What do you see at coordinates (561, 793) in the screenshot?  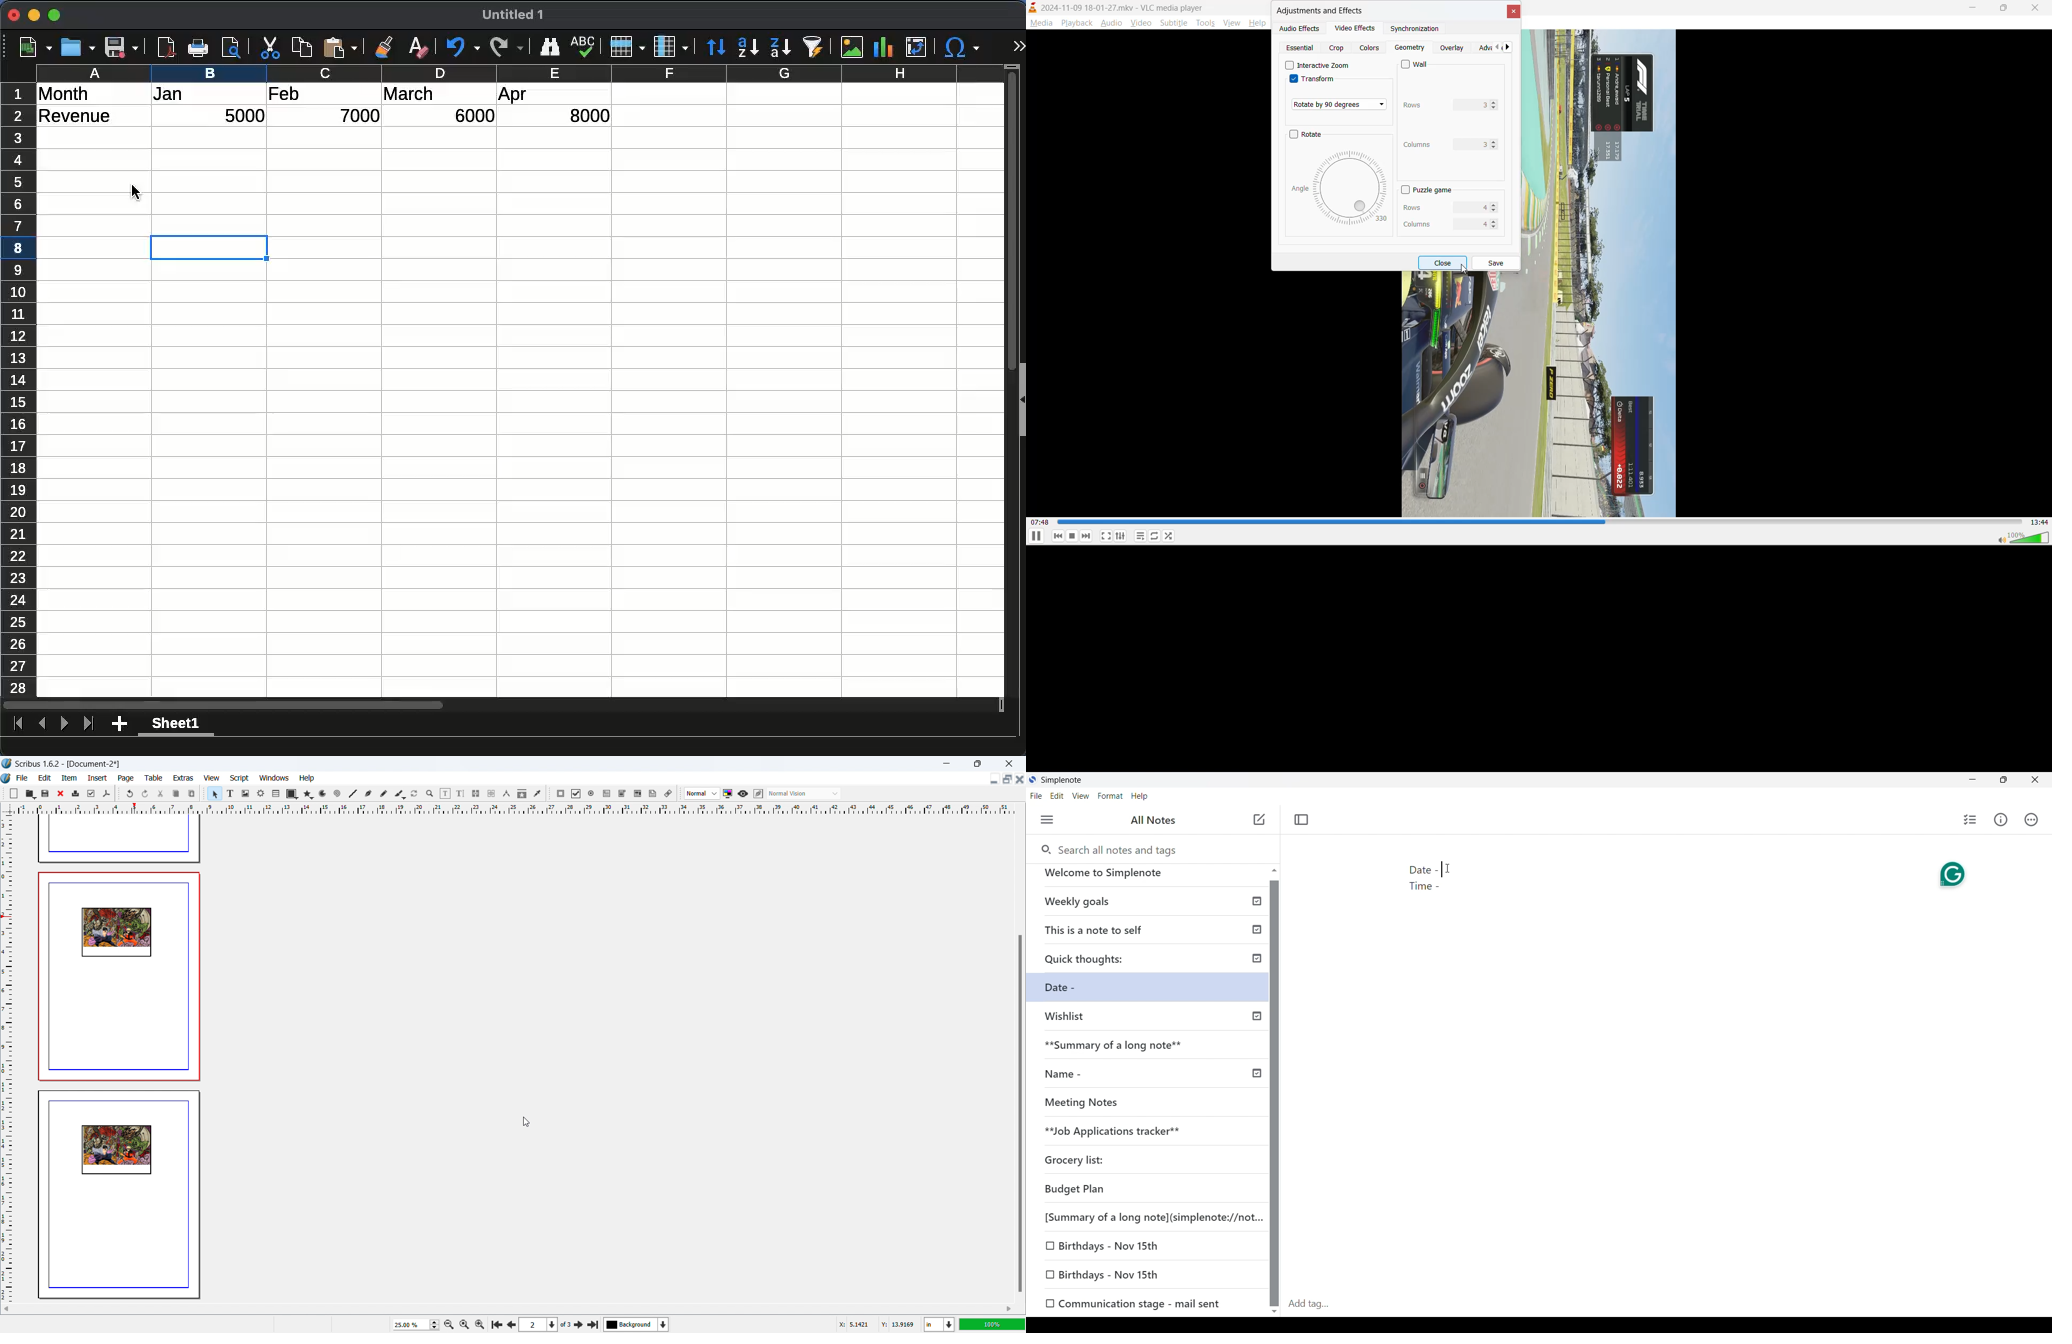 I see `pdf push button` at bounding box center [561, 793].